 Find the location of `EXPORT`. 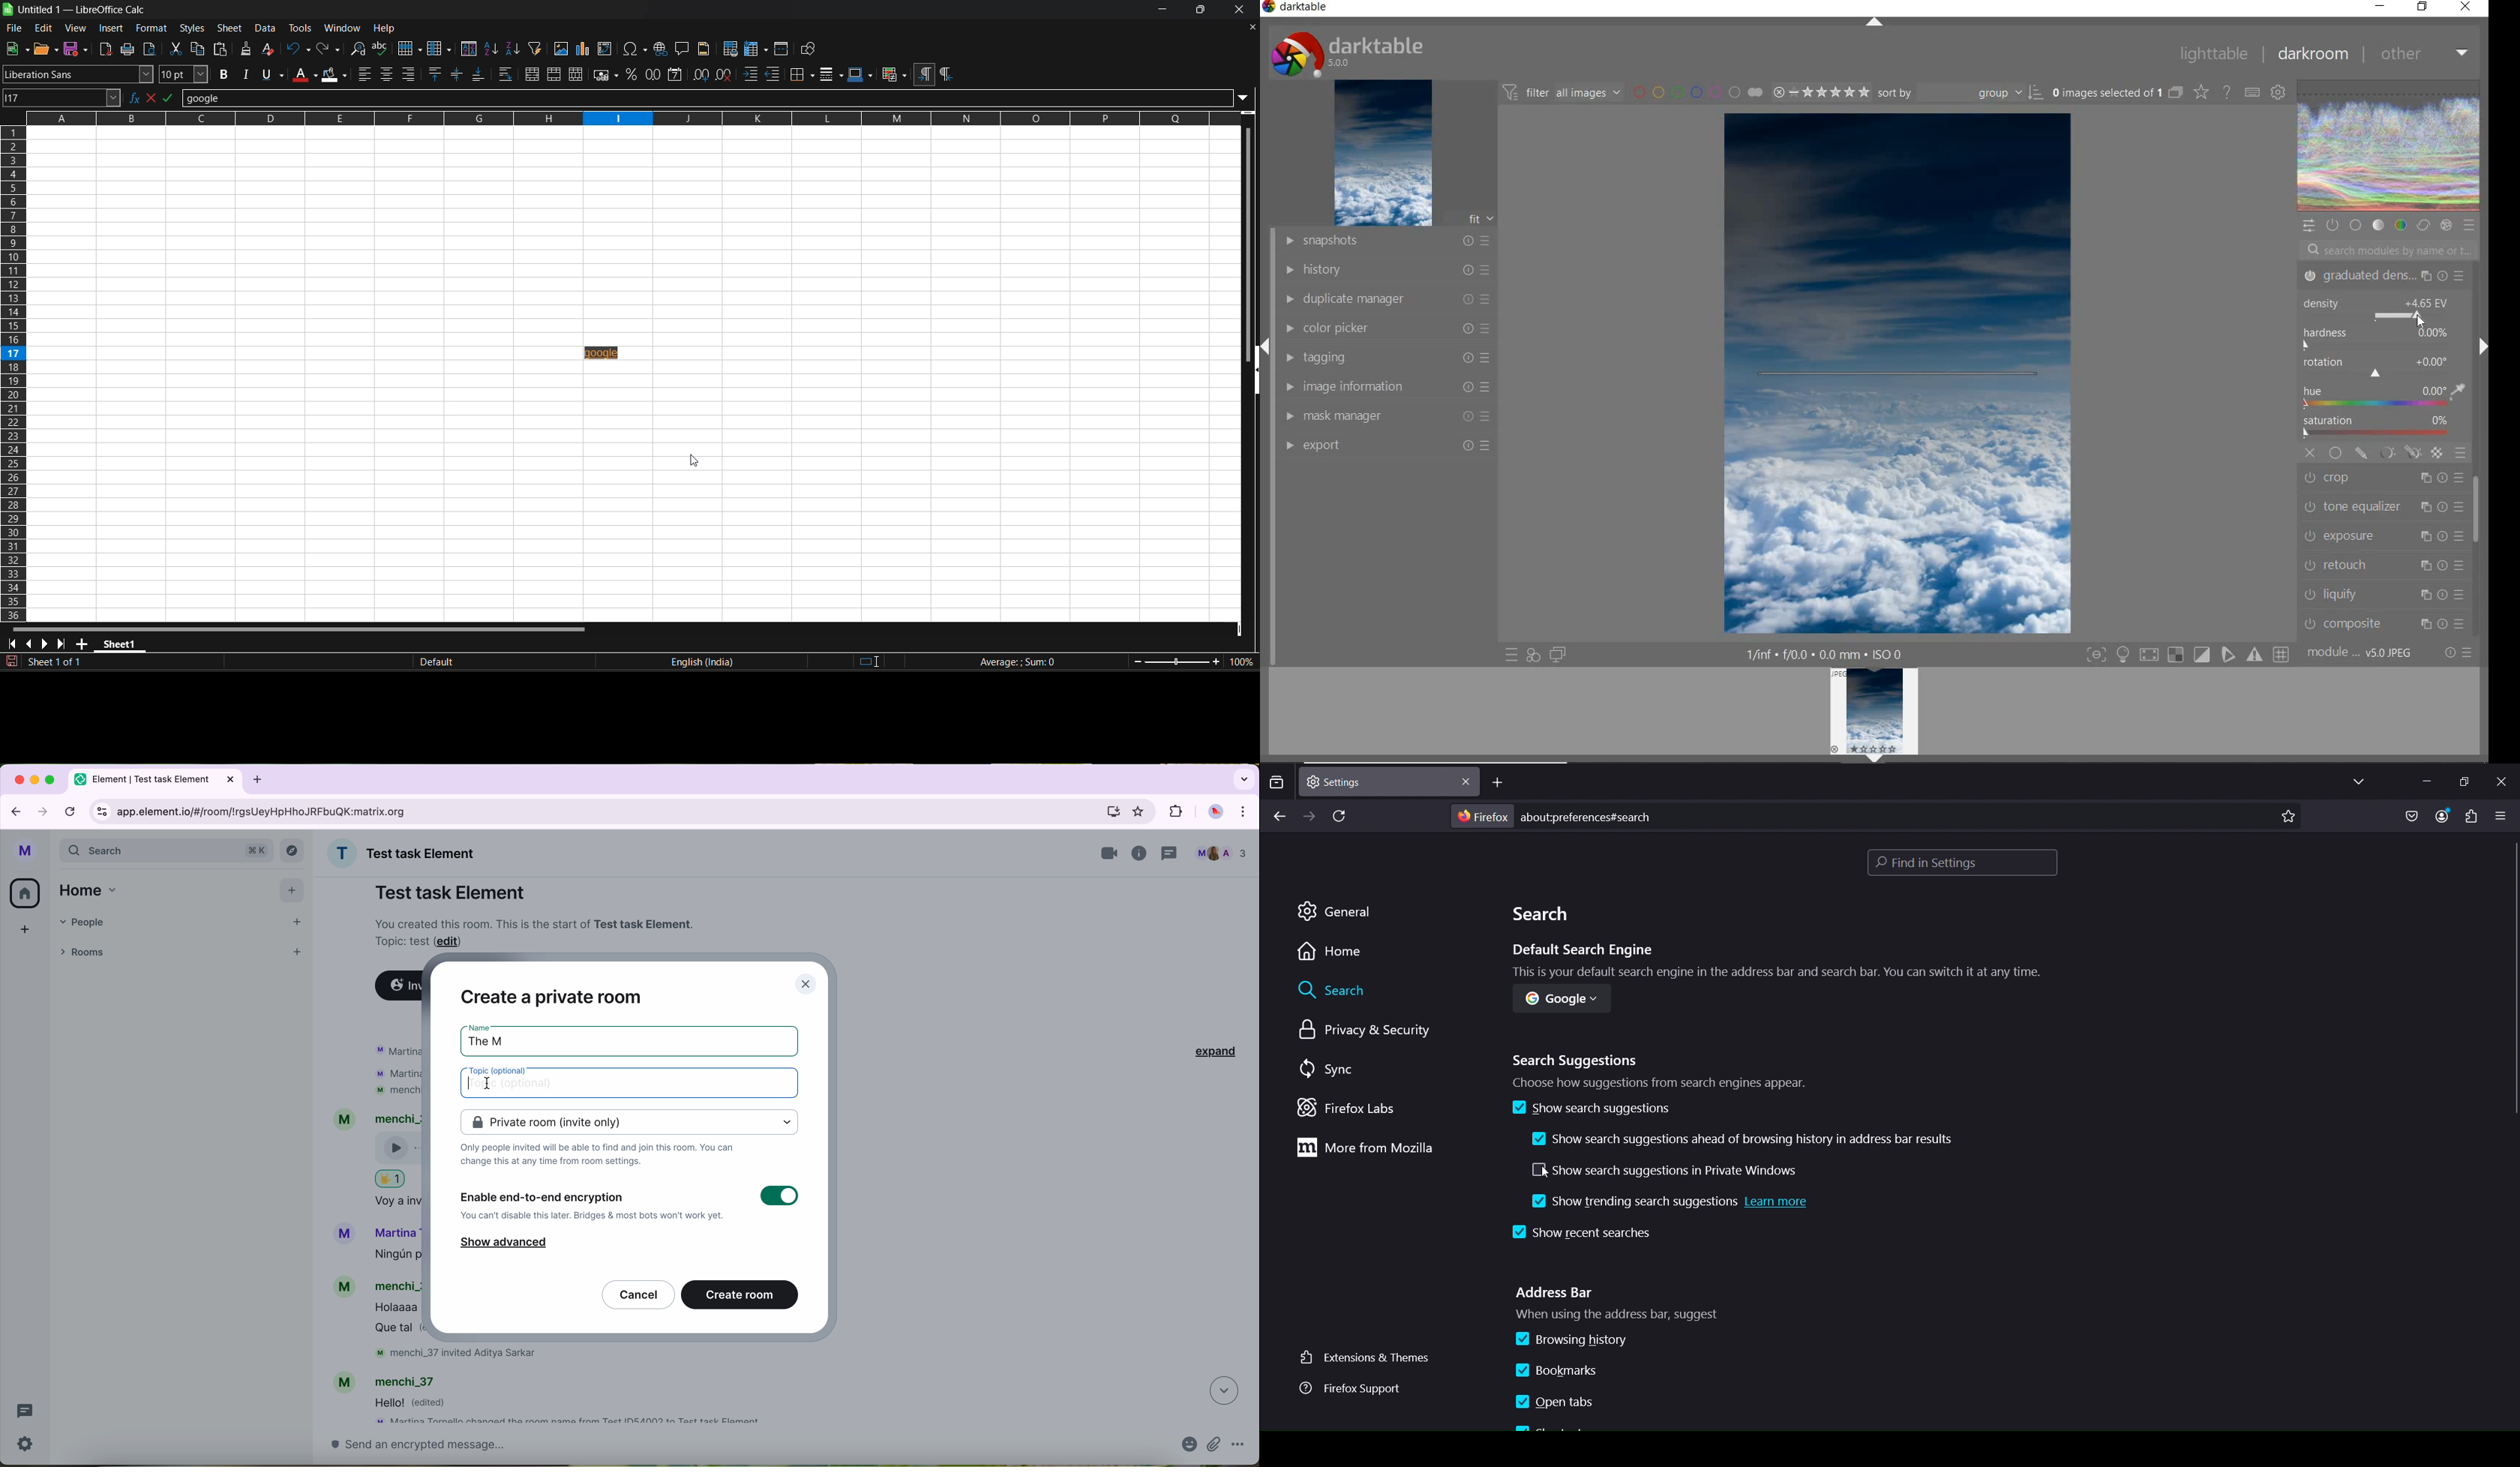

EXPORT is located at coordinates (1386, 445).